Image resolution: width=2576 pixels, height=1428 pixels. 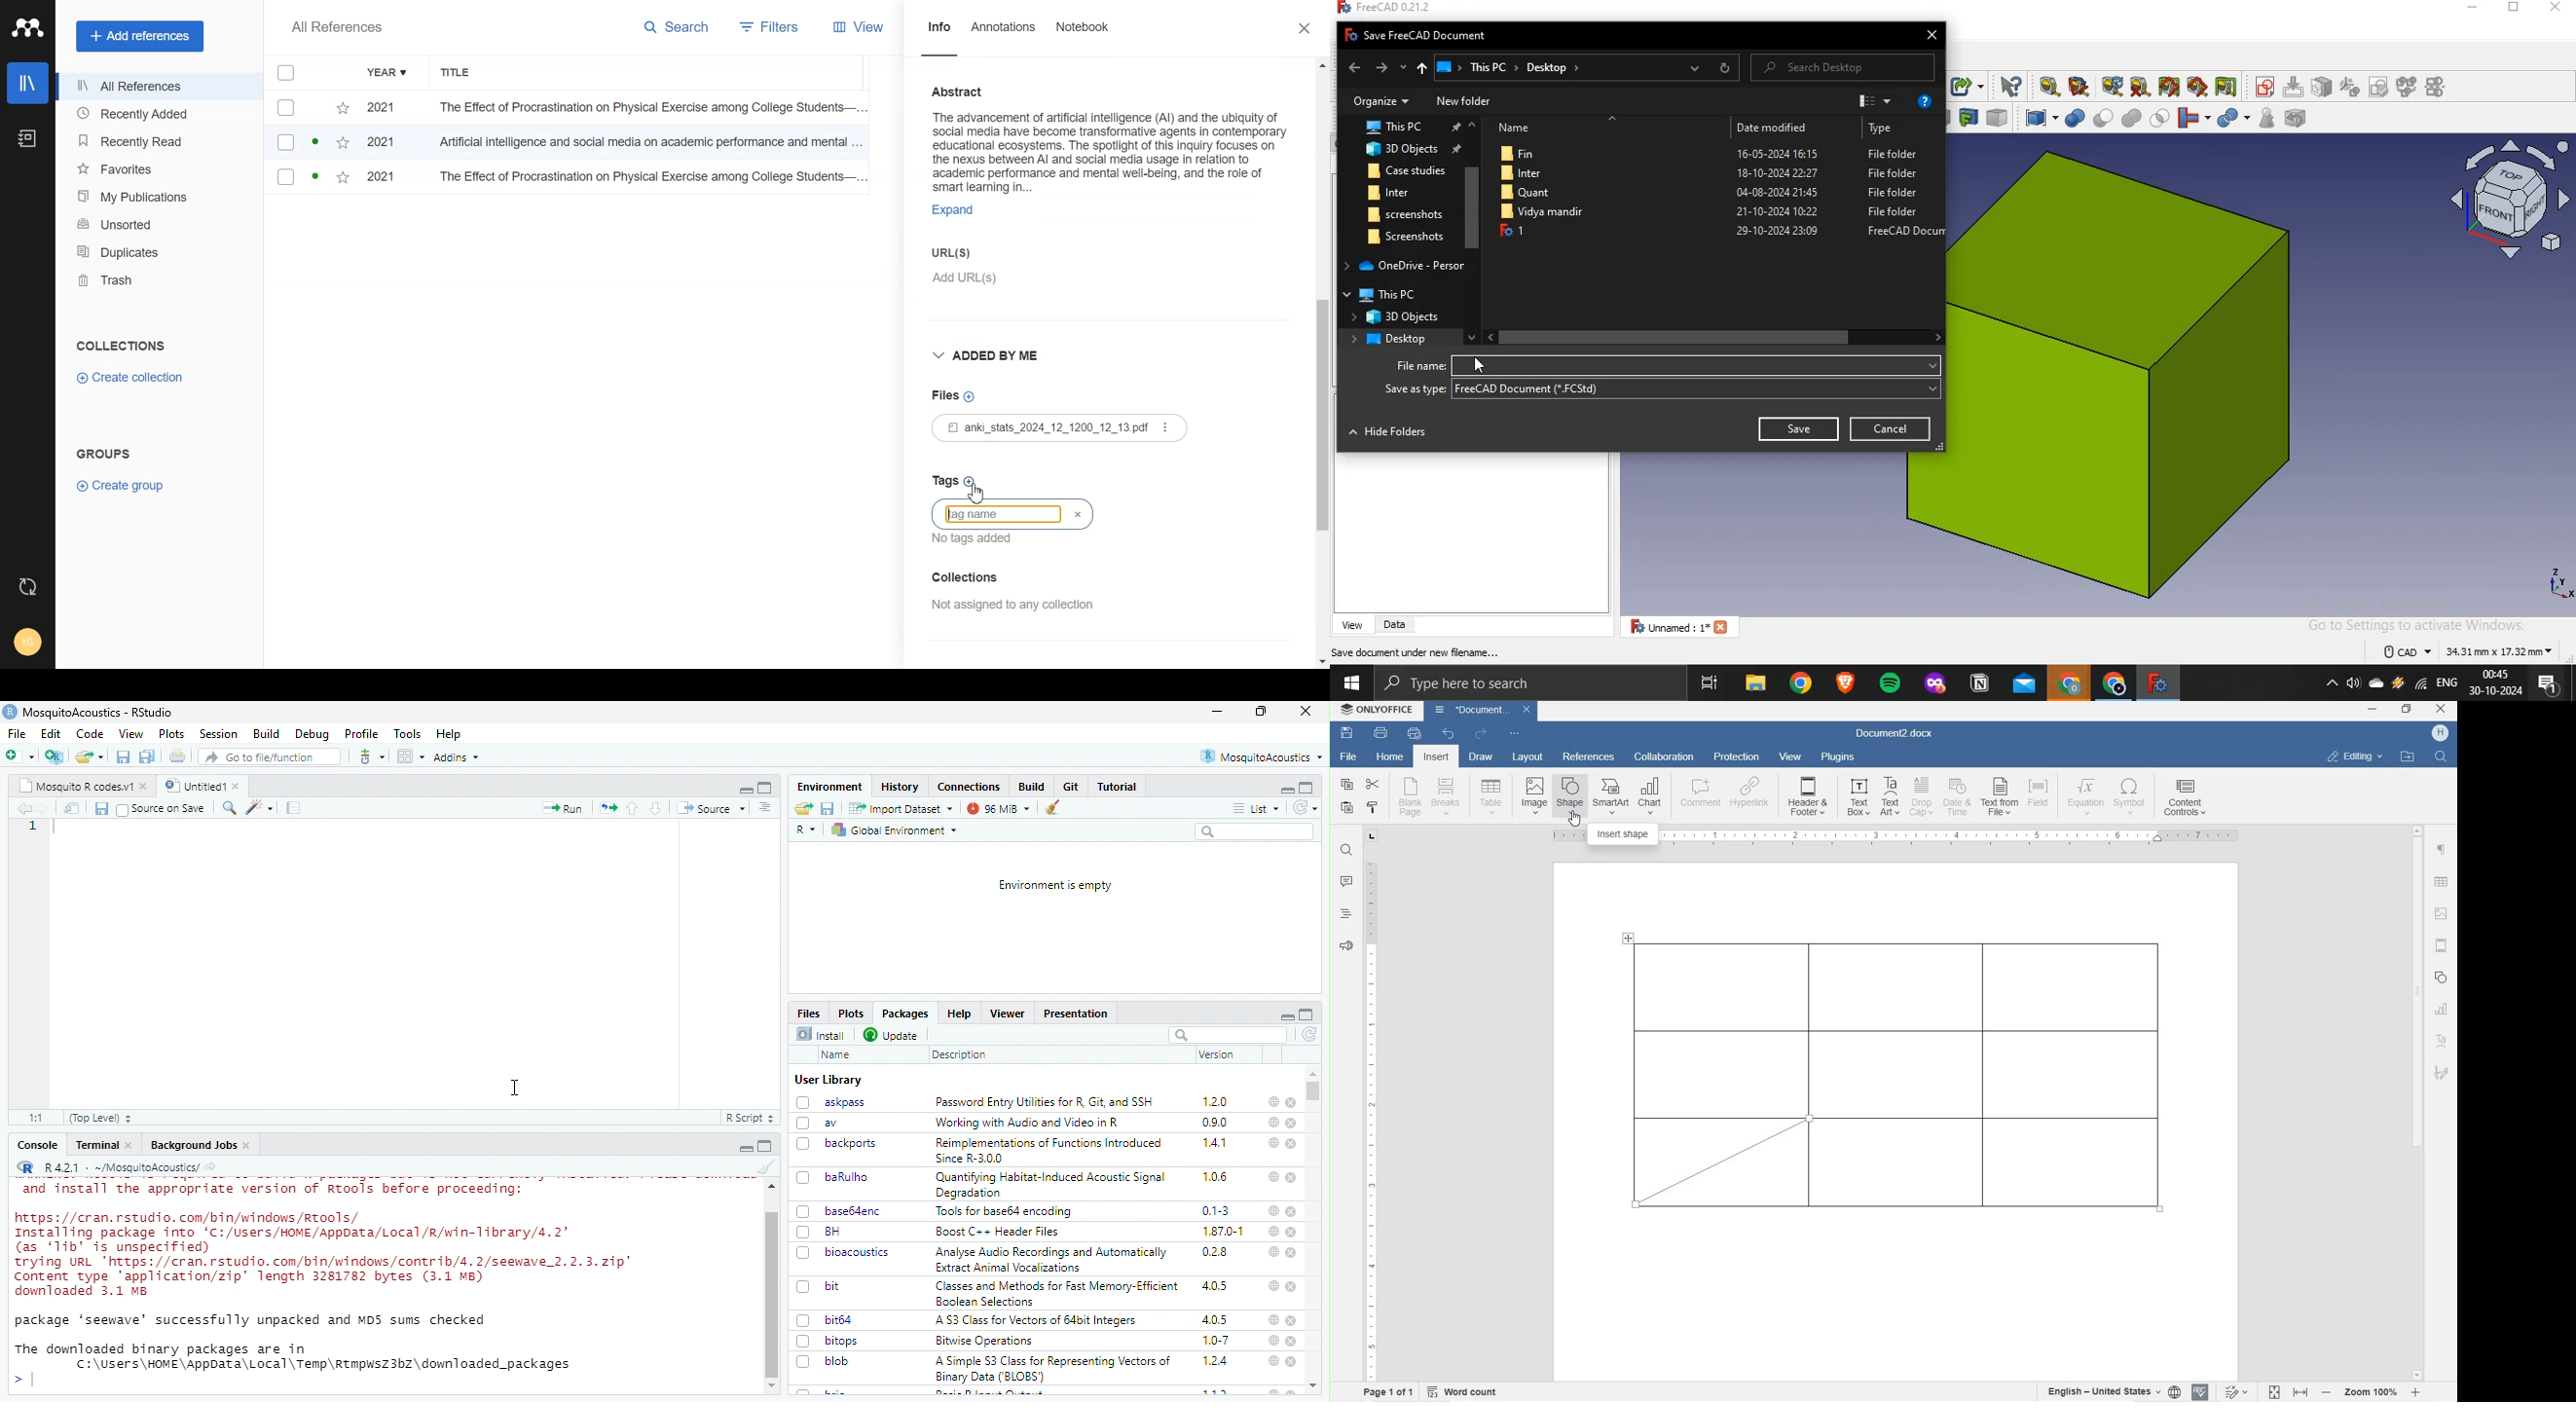 I want to click on close, so click(x=145, y=787).